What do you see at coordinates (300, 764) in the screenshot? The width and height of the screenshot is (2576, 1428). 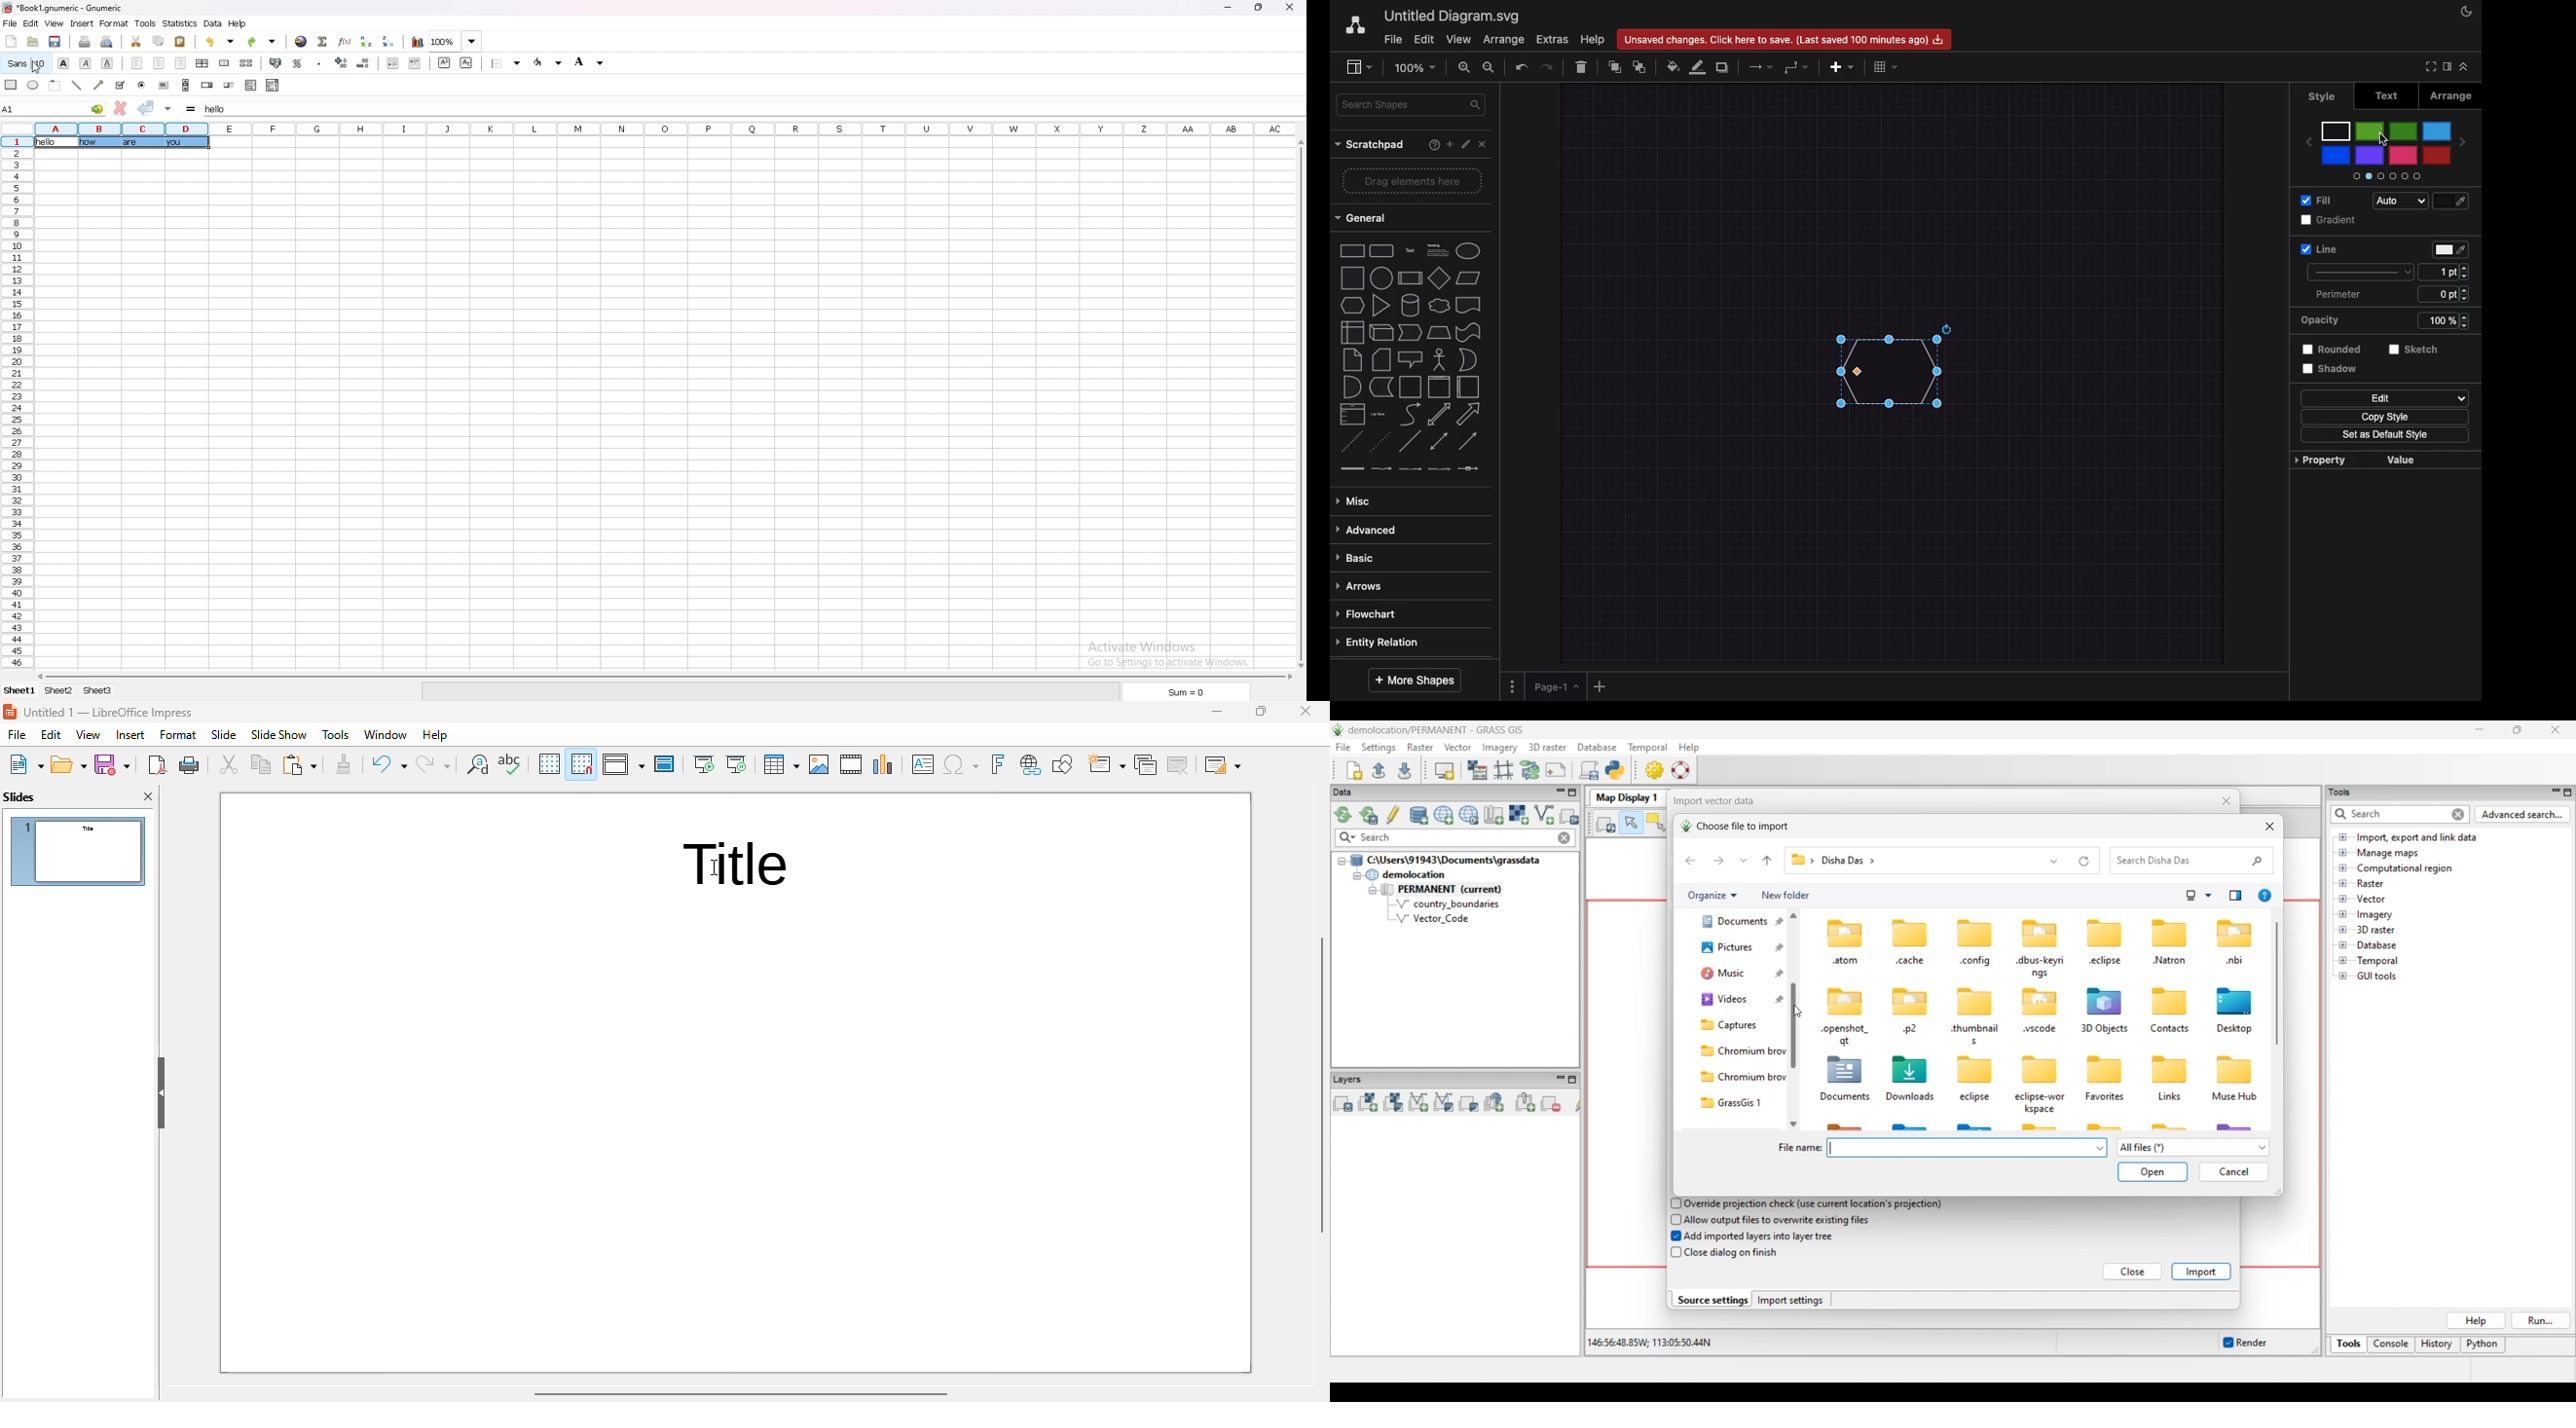 I see `paste` at bounding box center [300, 764].